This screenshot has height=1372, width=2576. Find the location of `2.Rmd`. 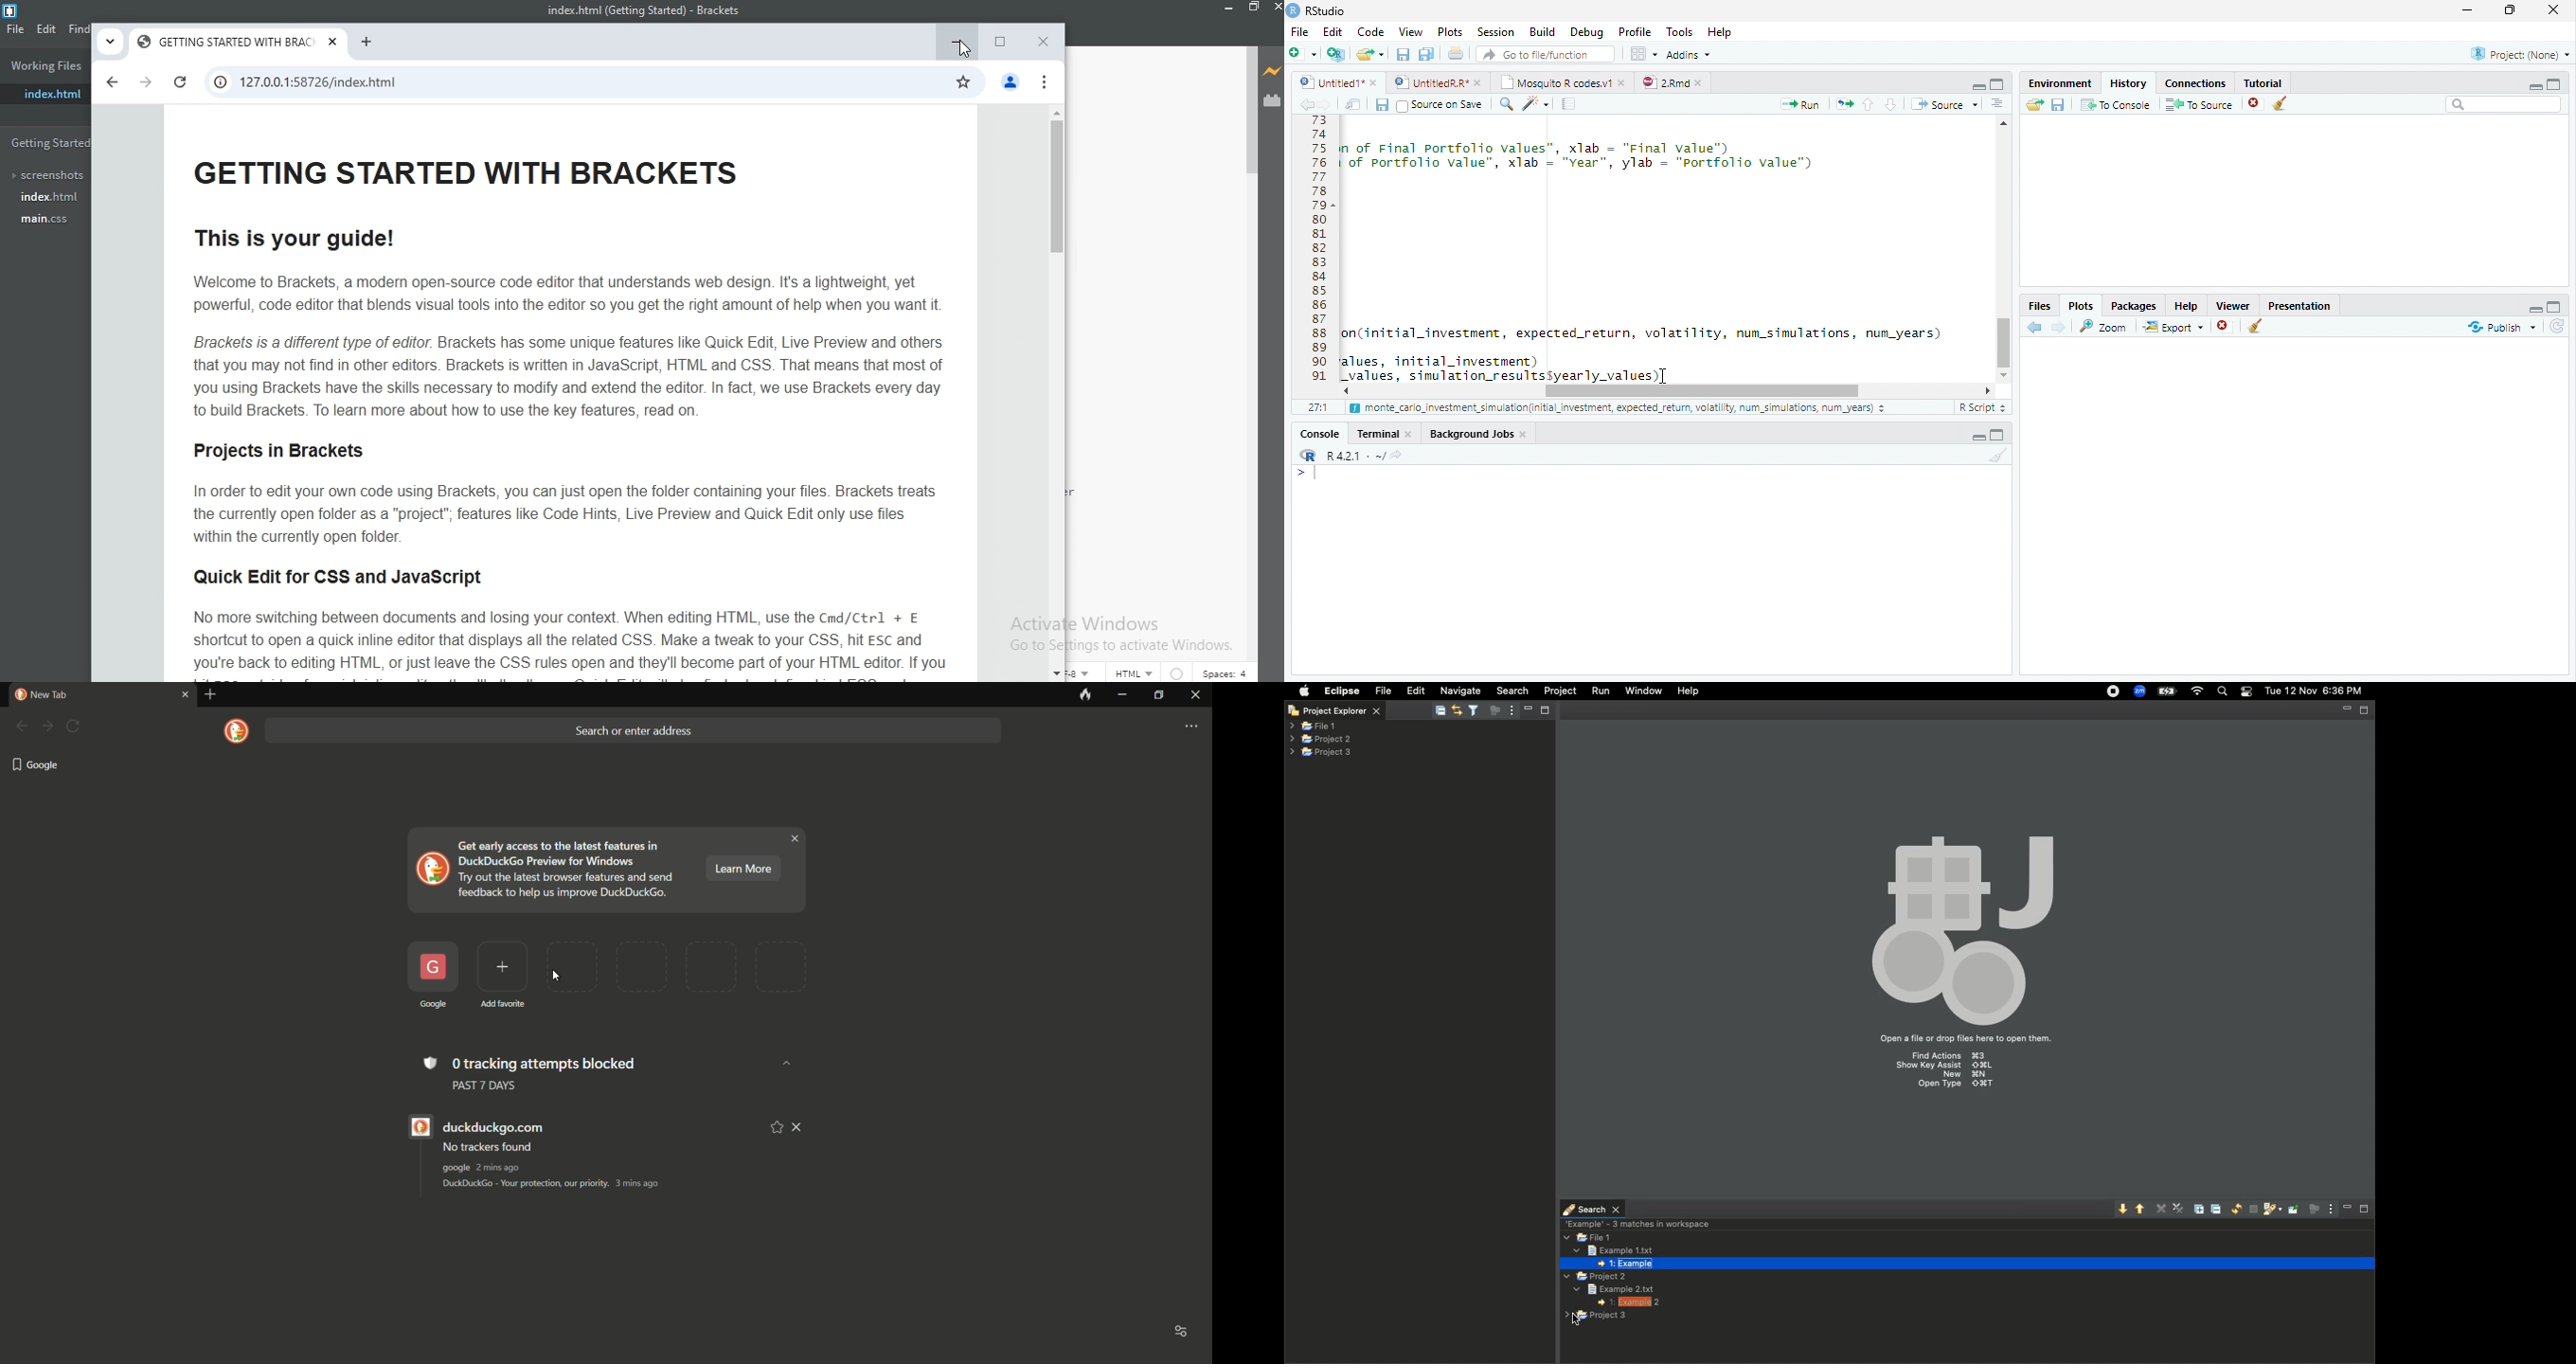

2.Rmd is located at coordinates (1673, 82).